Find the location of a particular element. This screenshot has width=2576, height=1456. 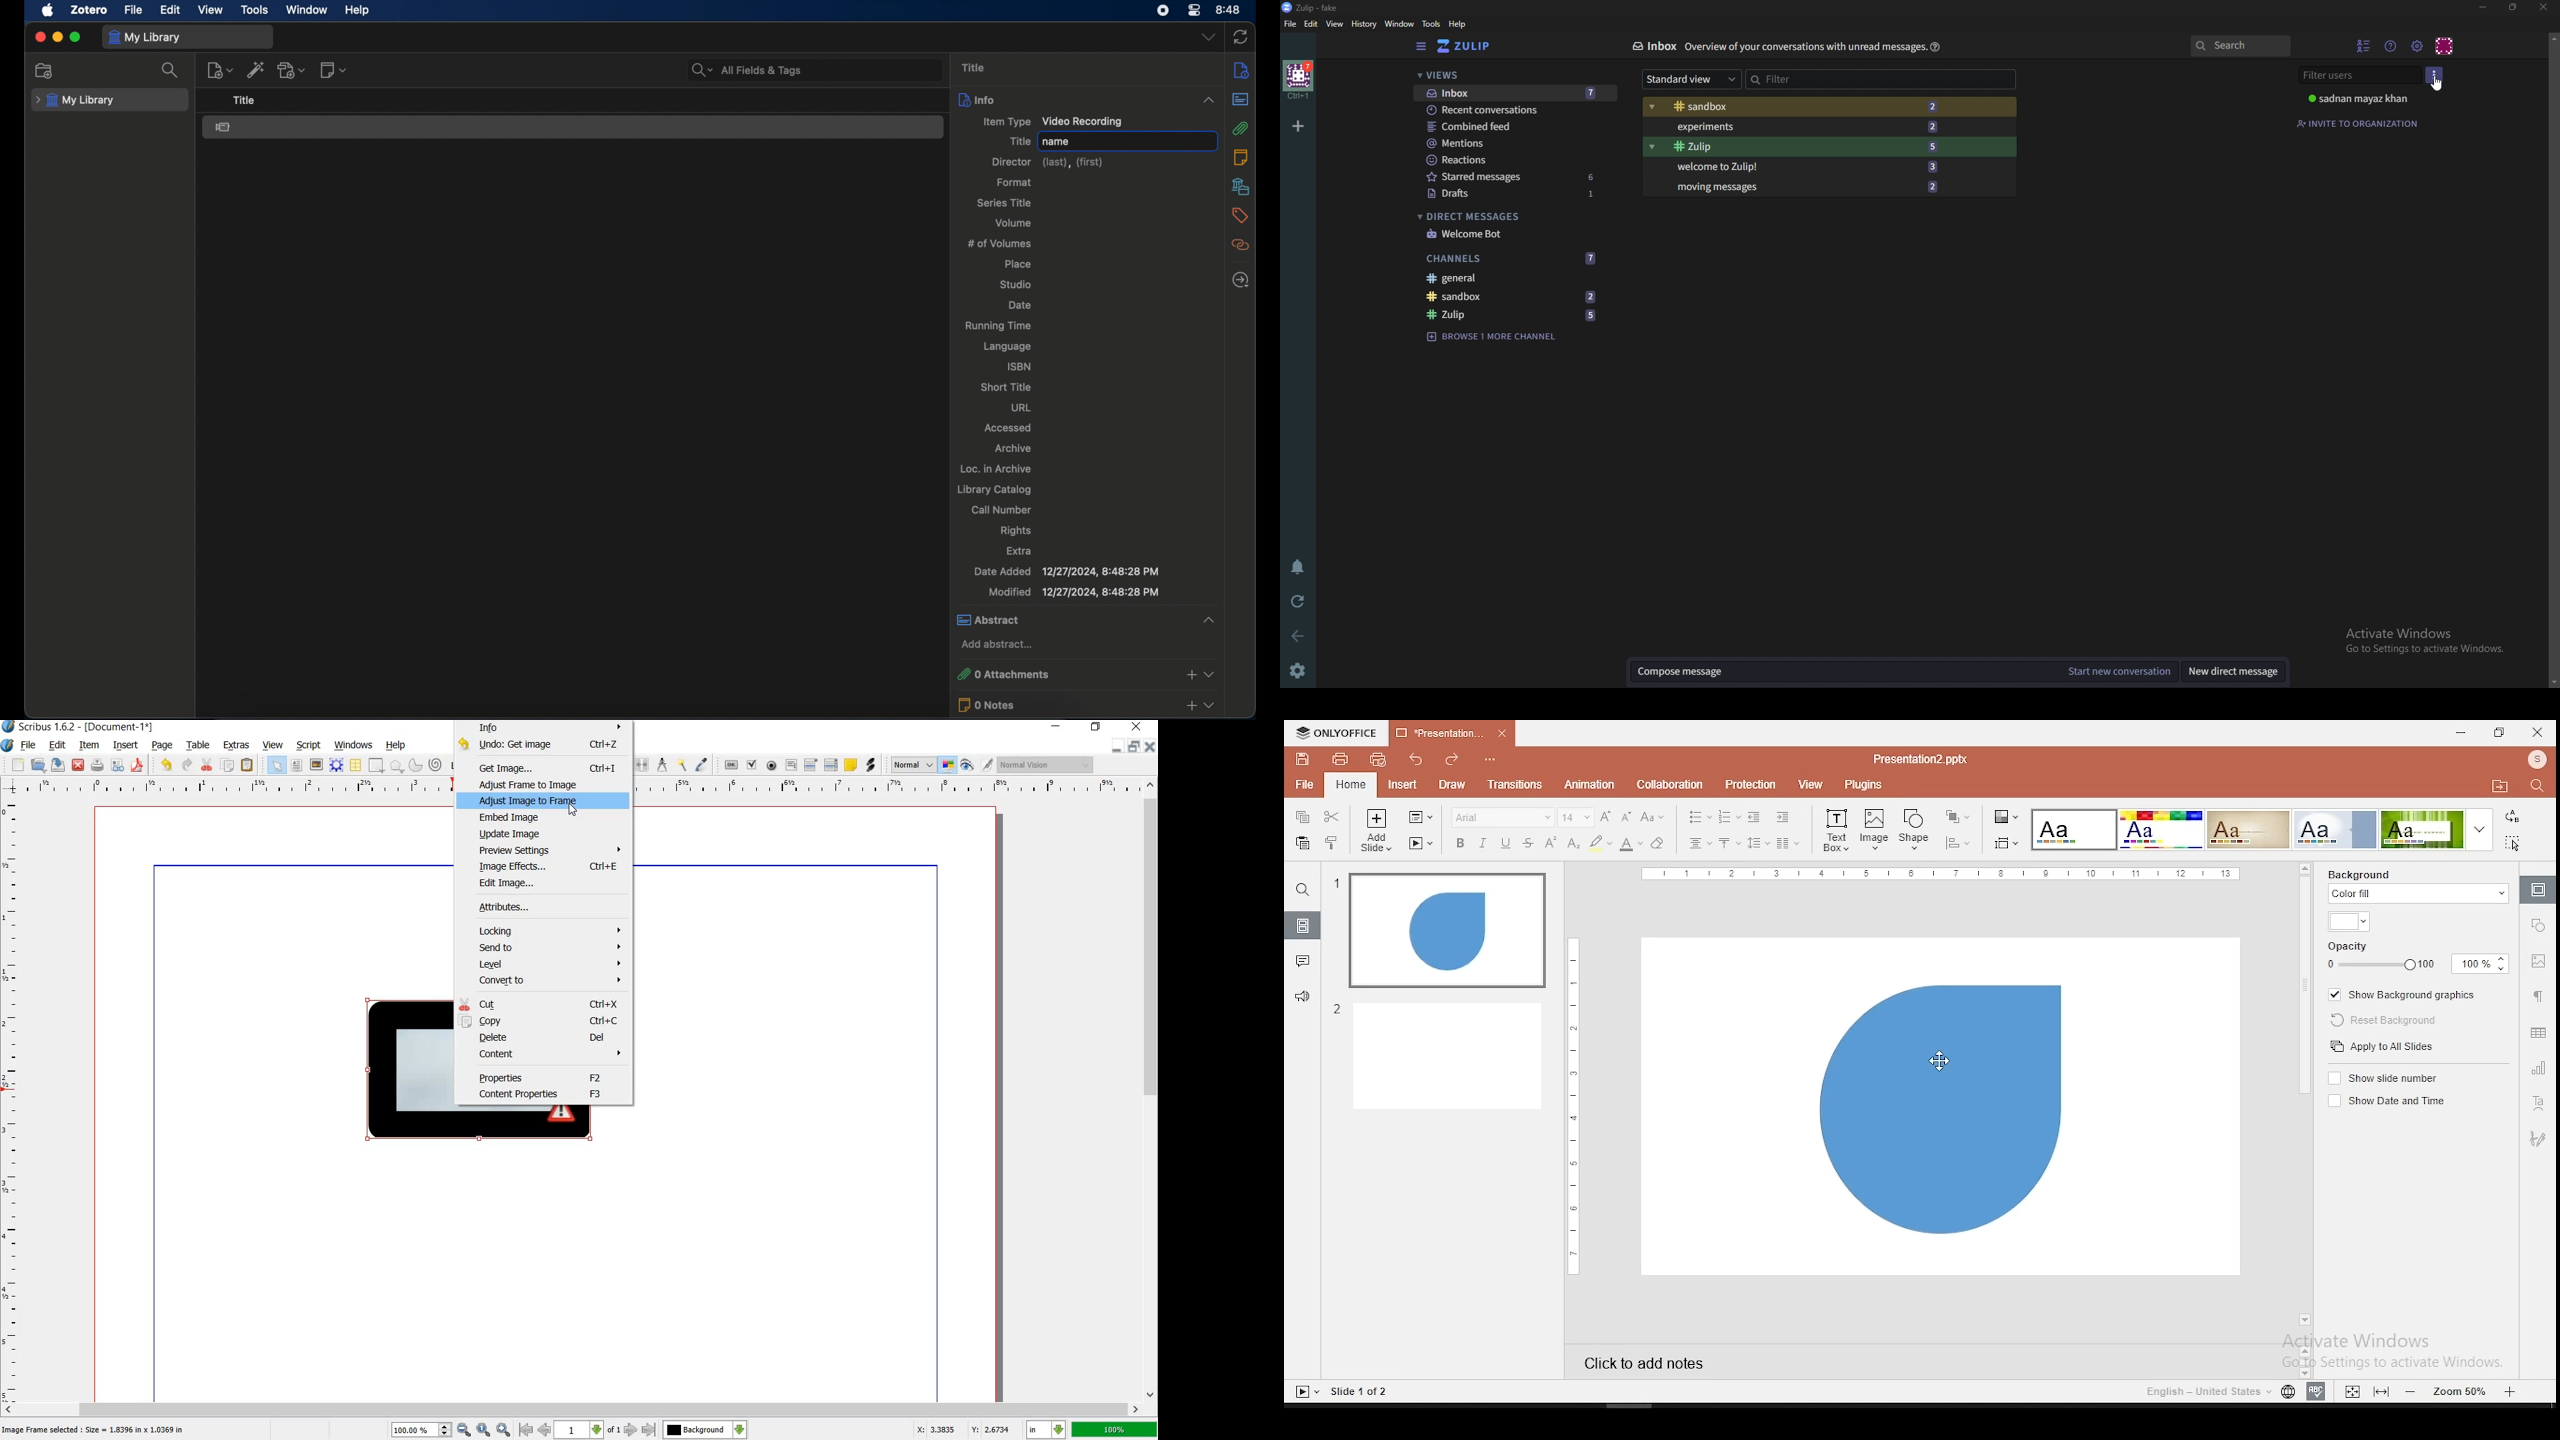

Tools is located at coordinates (1431, 24).